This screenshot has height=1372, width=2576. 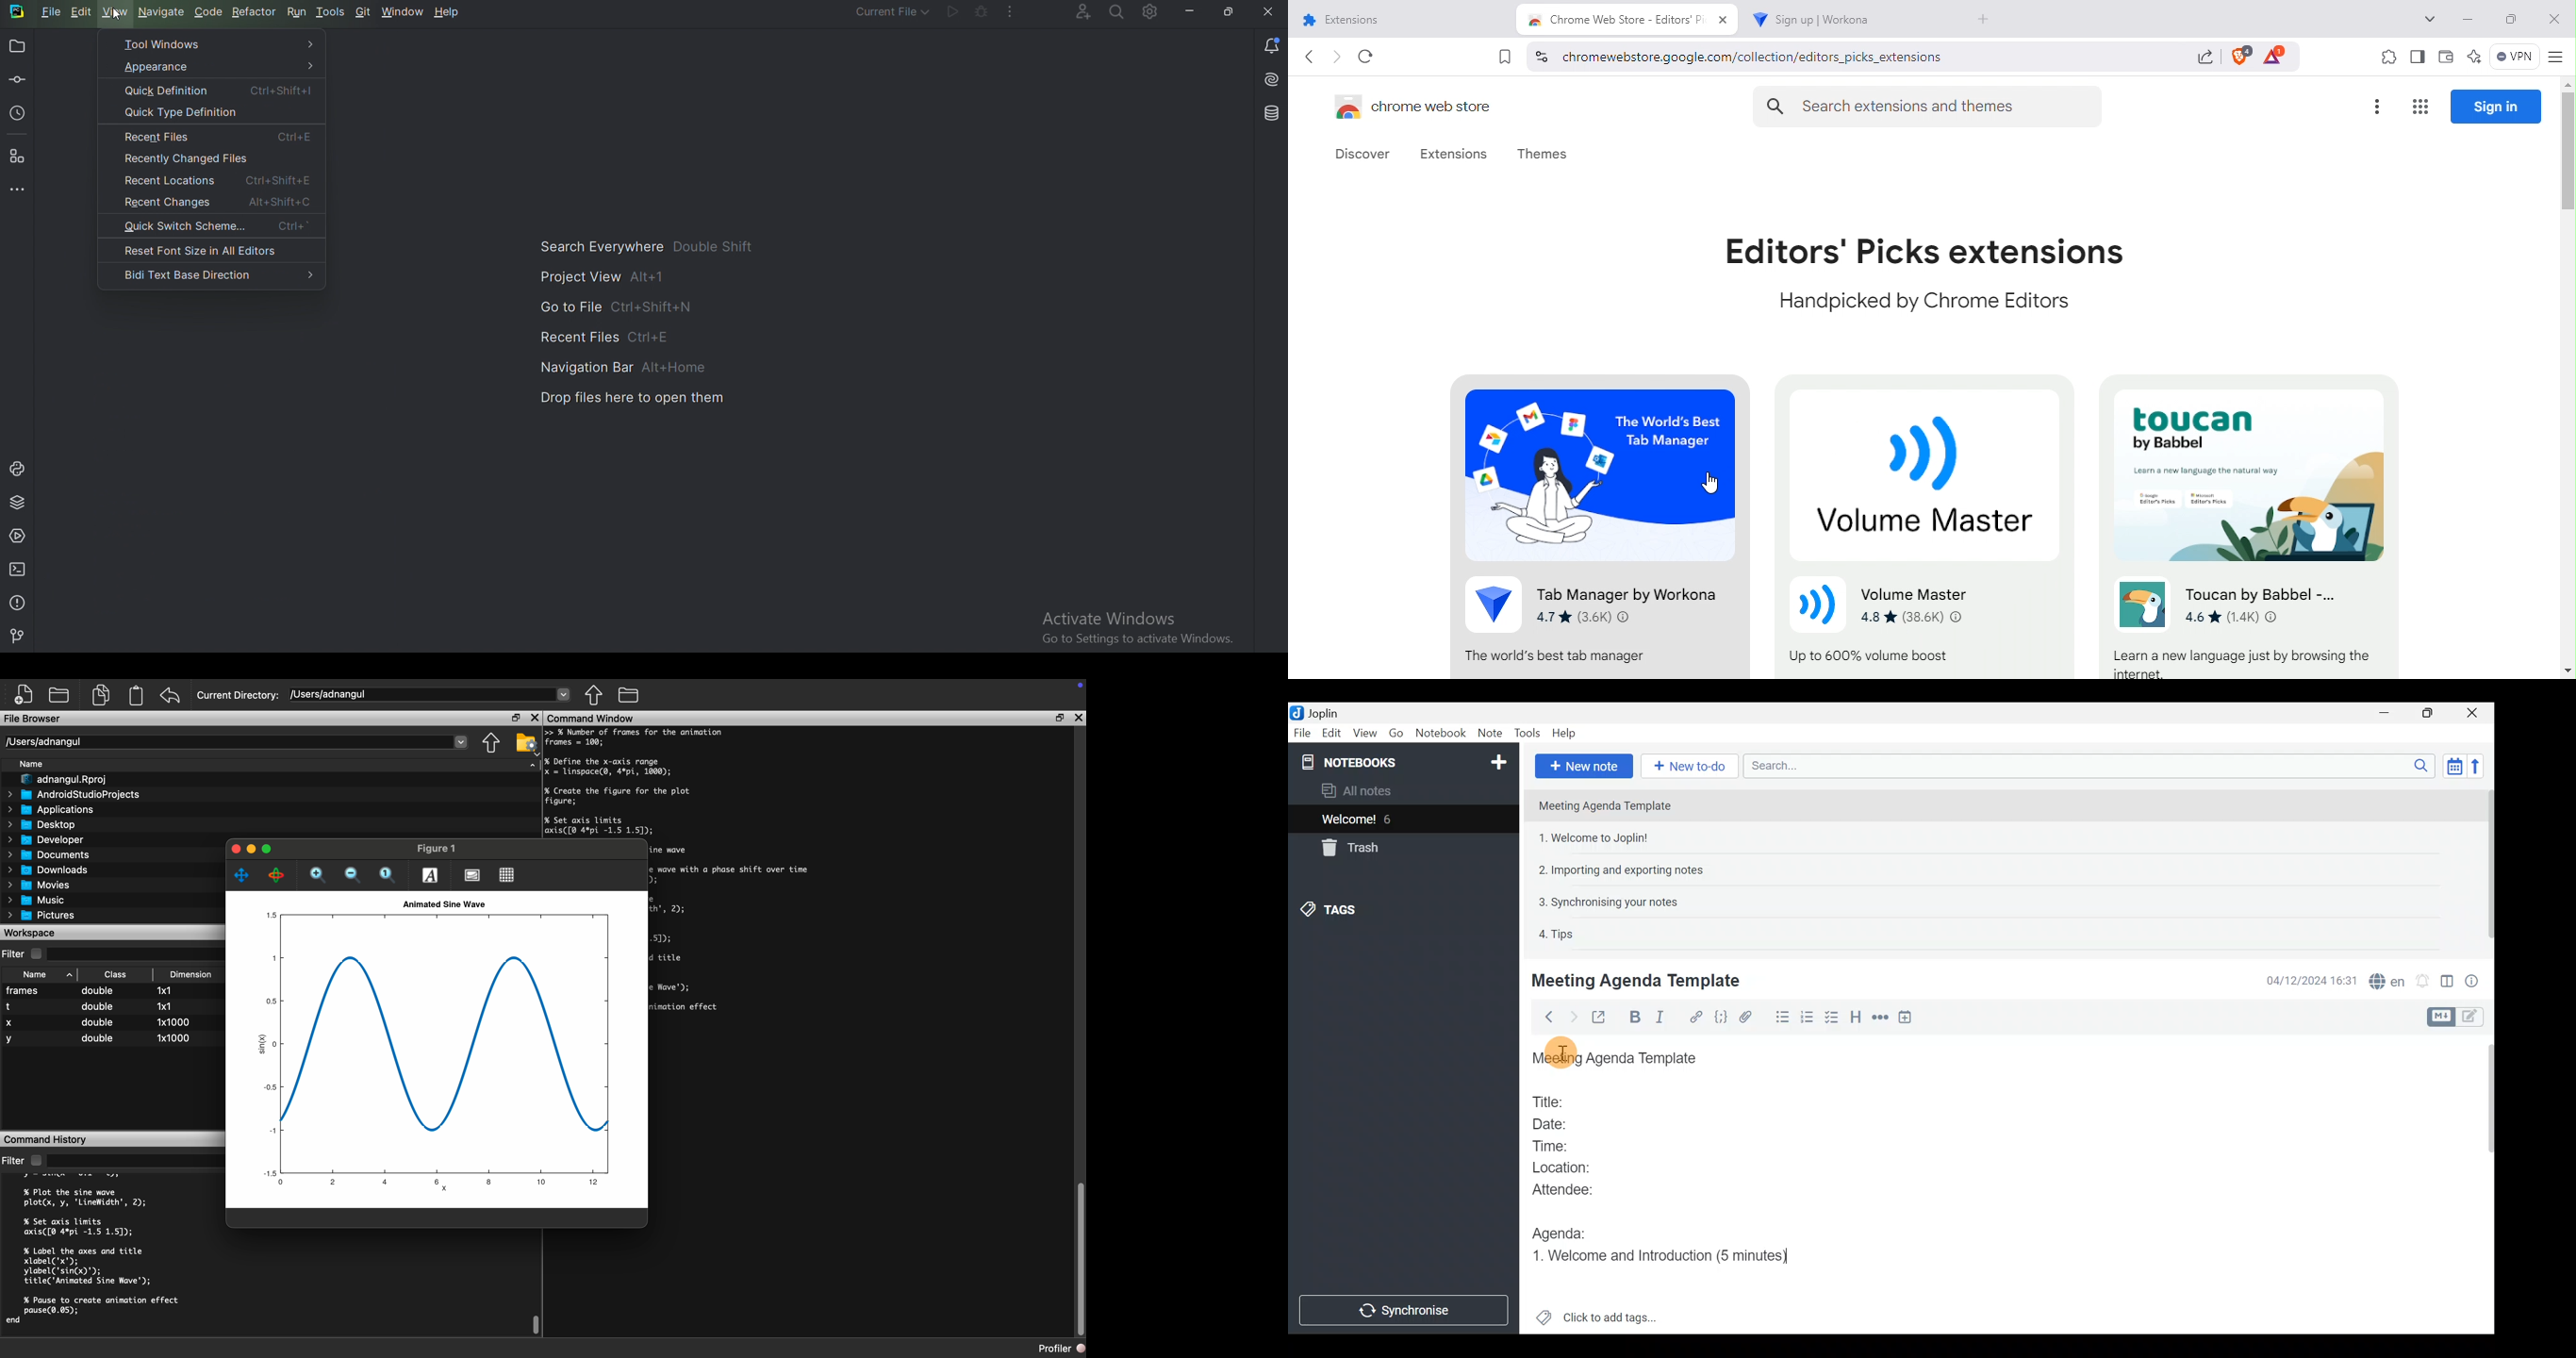 I want to click on Minimise, so click(x=2386, y=712).